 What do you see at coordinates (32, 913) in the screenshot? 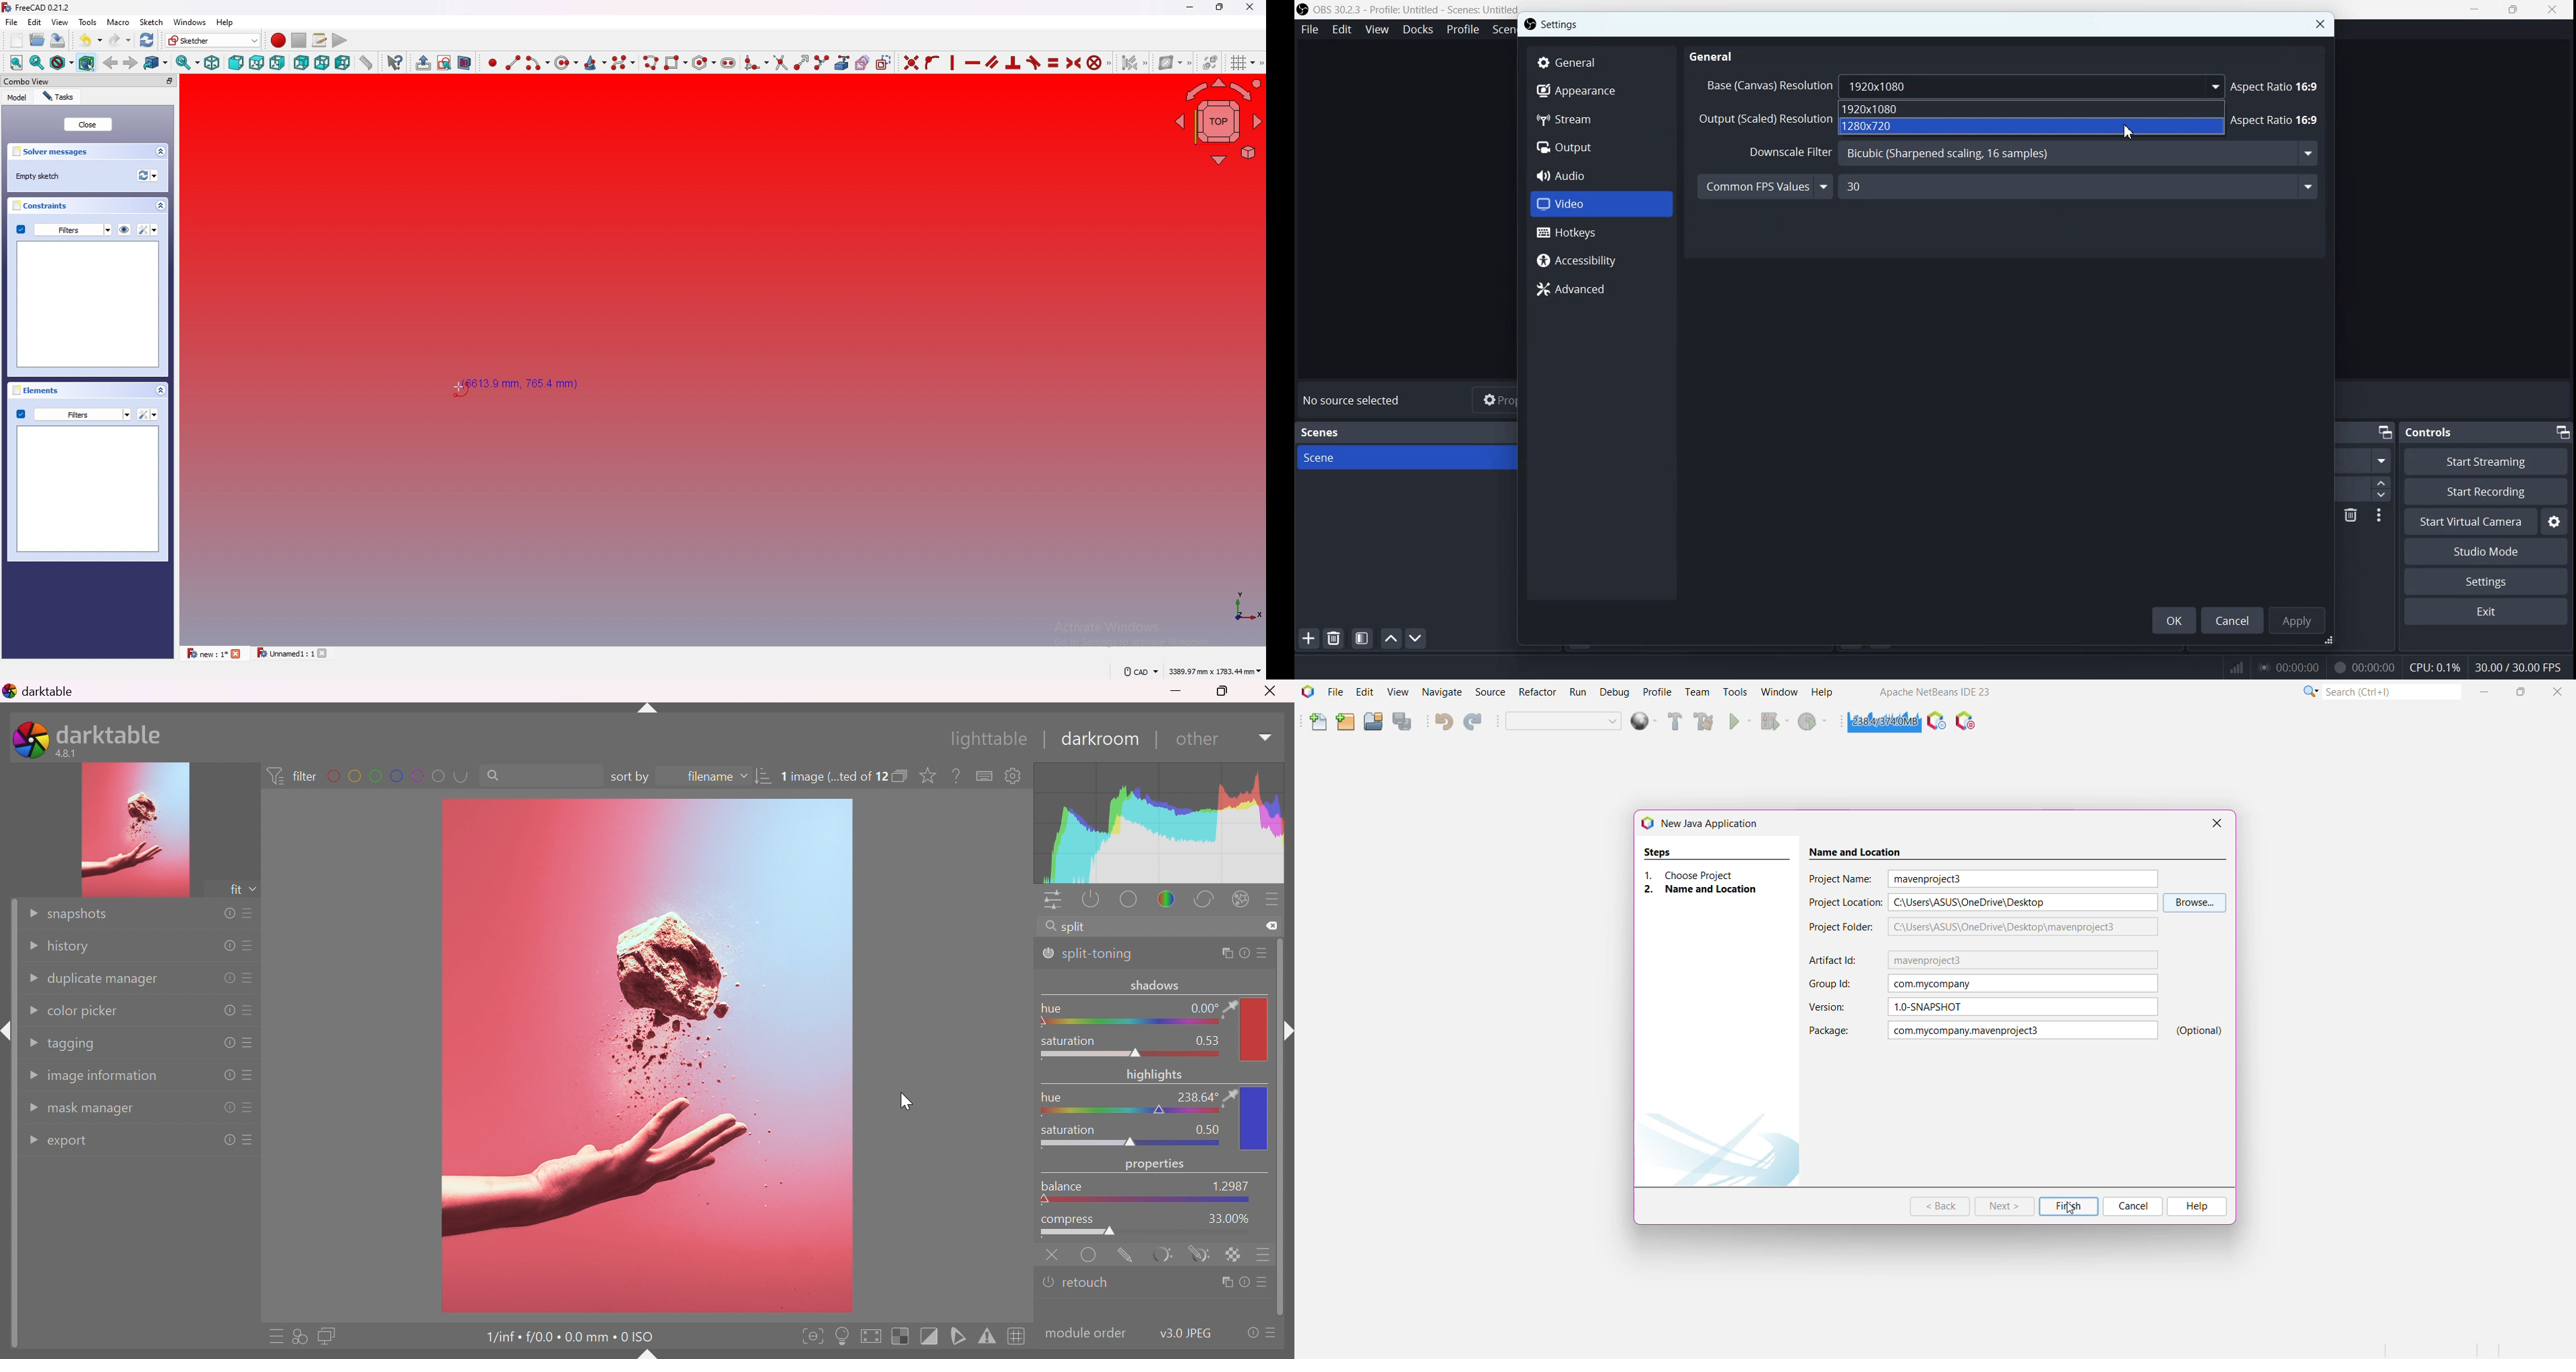
I see `Drop Down` at bounding box center [32, 913].